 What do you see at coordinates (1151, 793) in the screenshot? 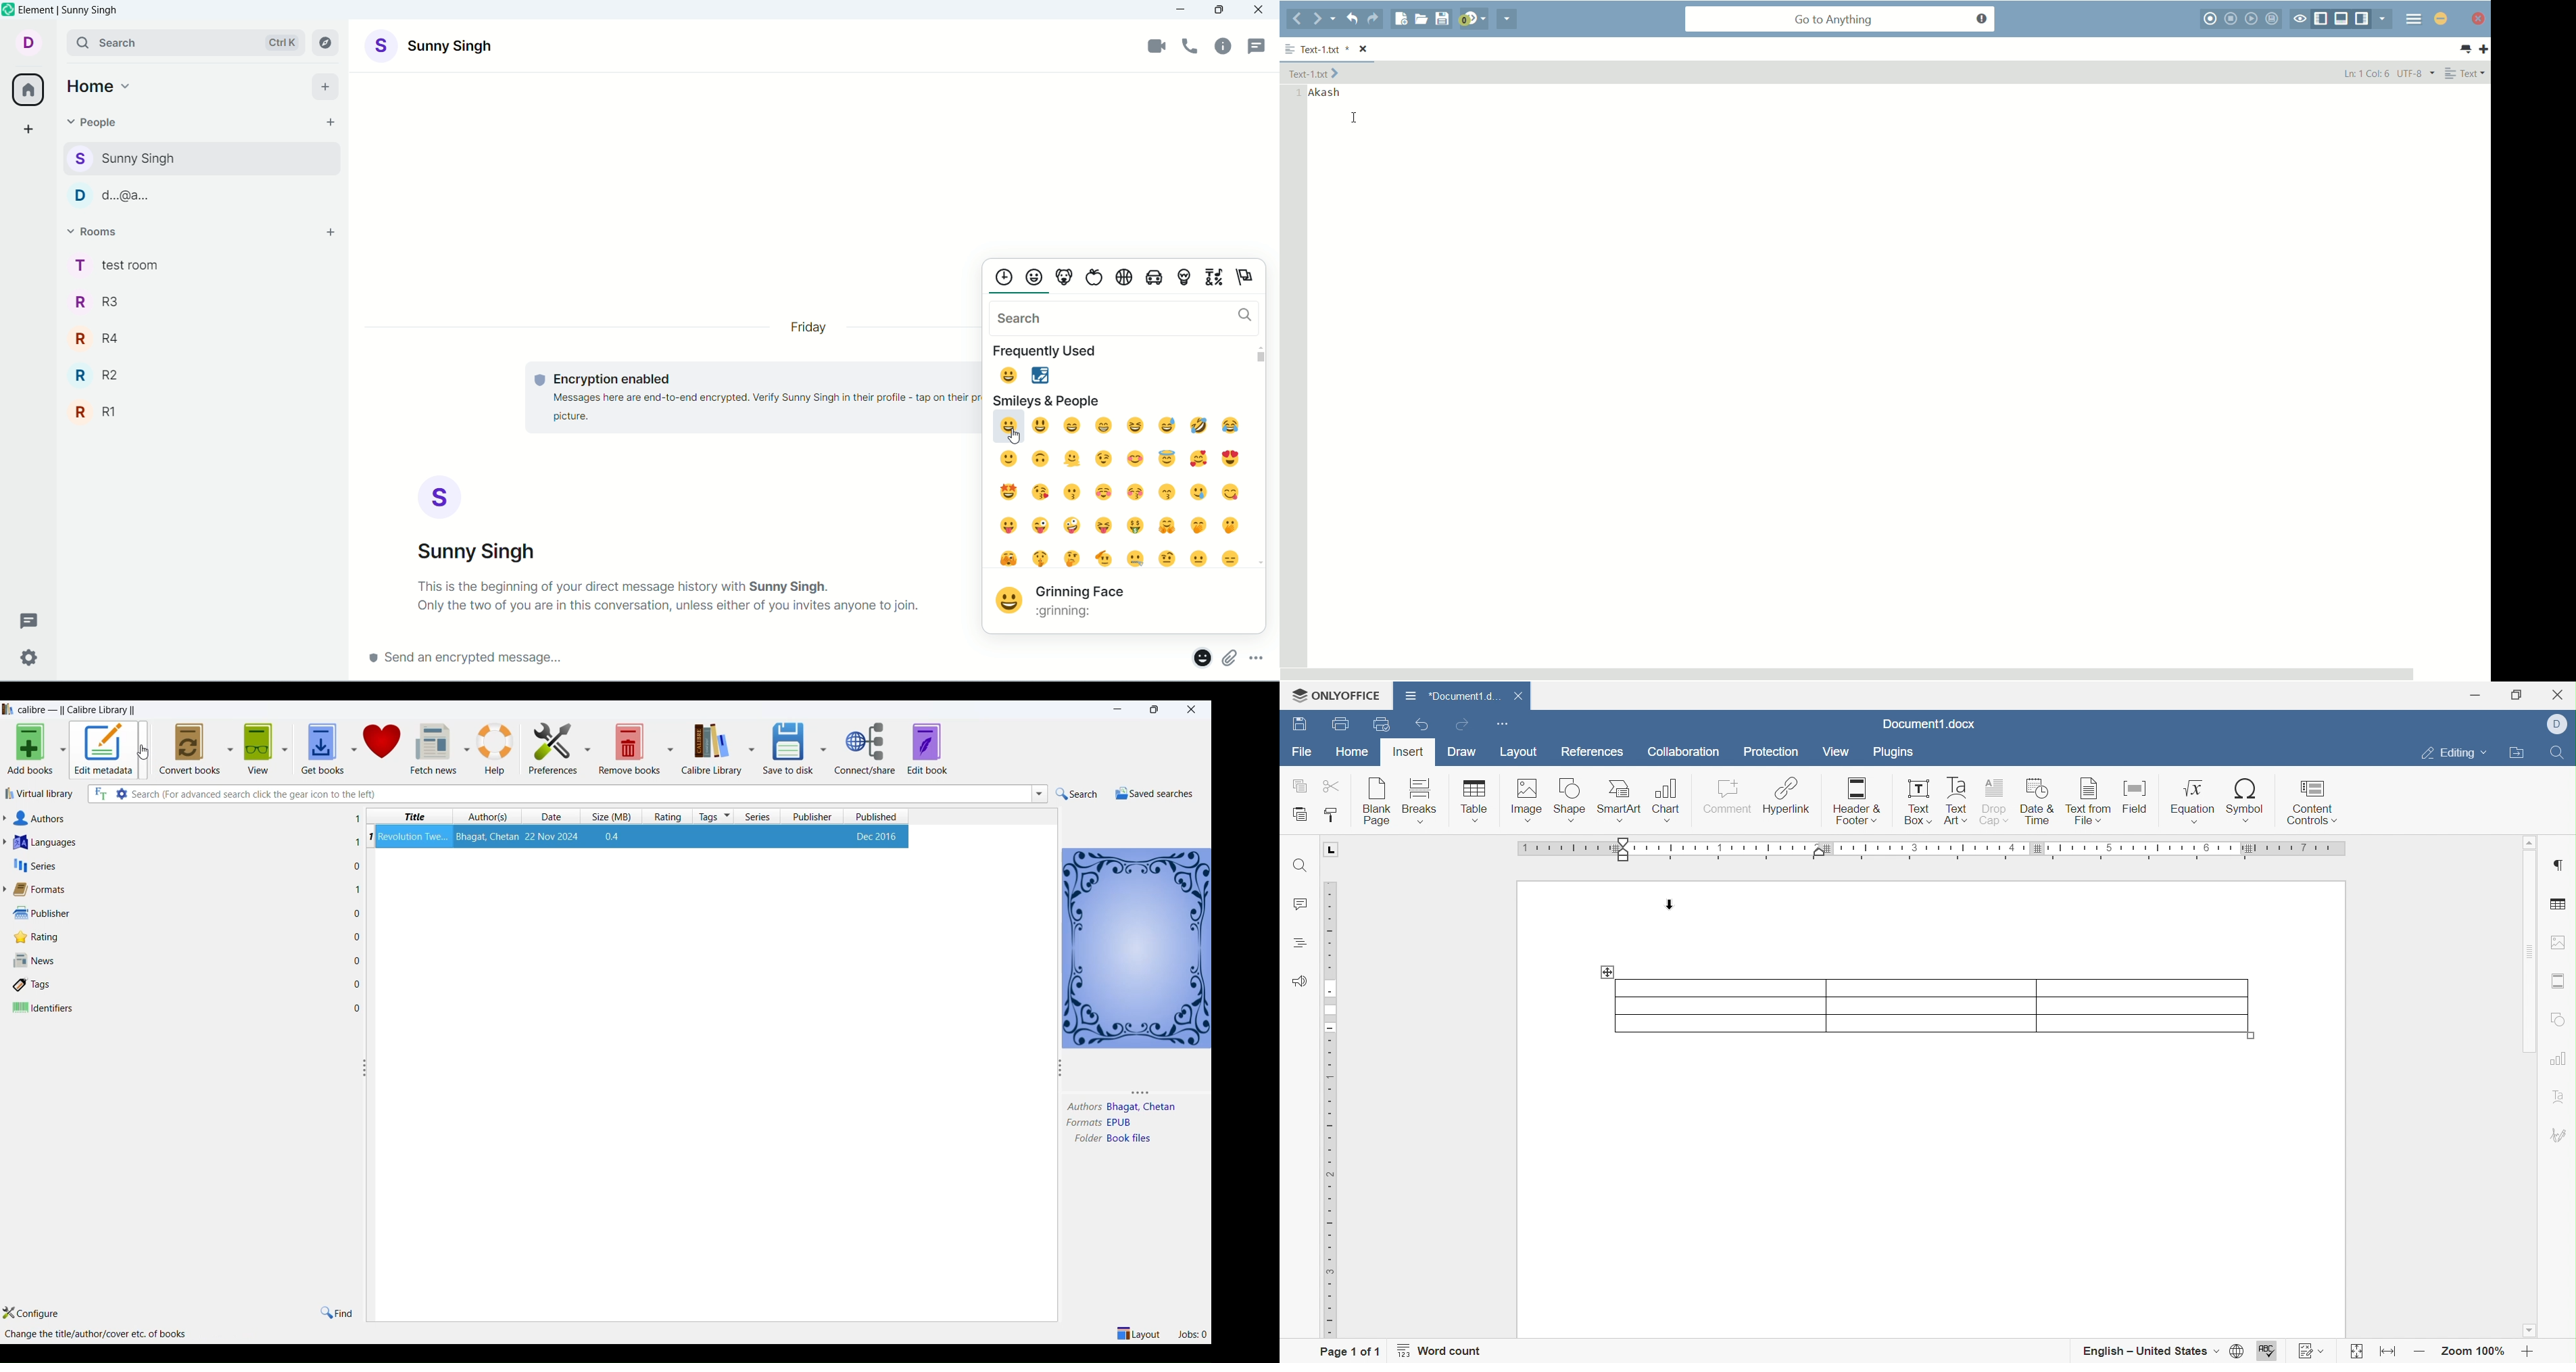
I see `saved searches` at bounding box center [1151, 793].